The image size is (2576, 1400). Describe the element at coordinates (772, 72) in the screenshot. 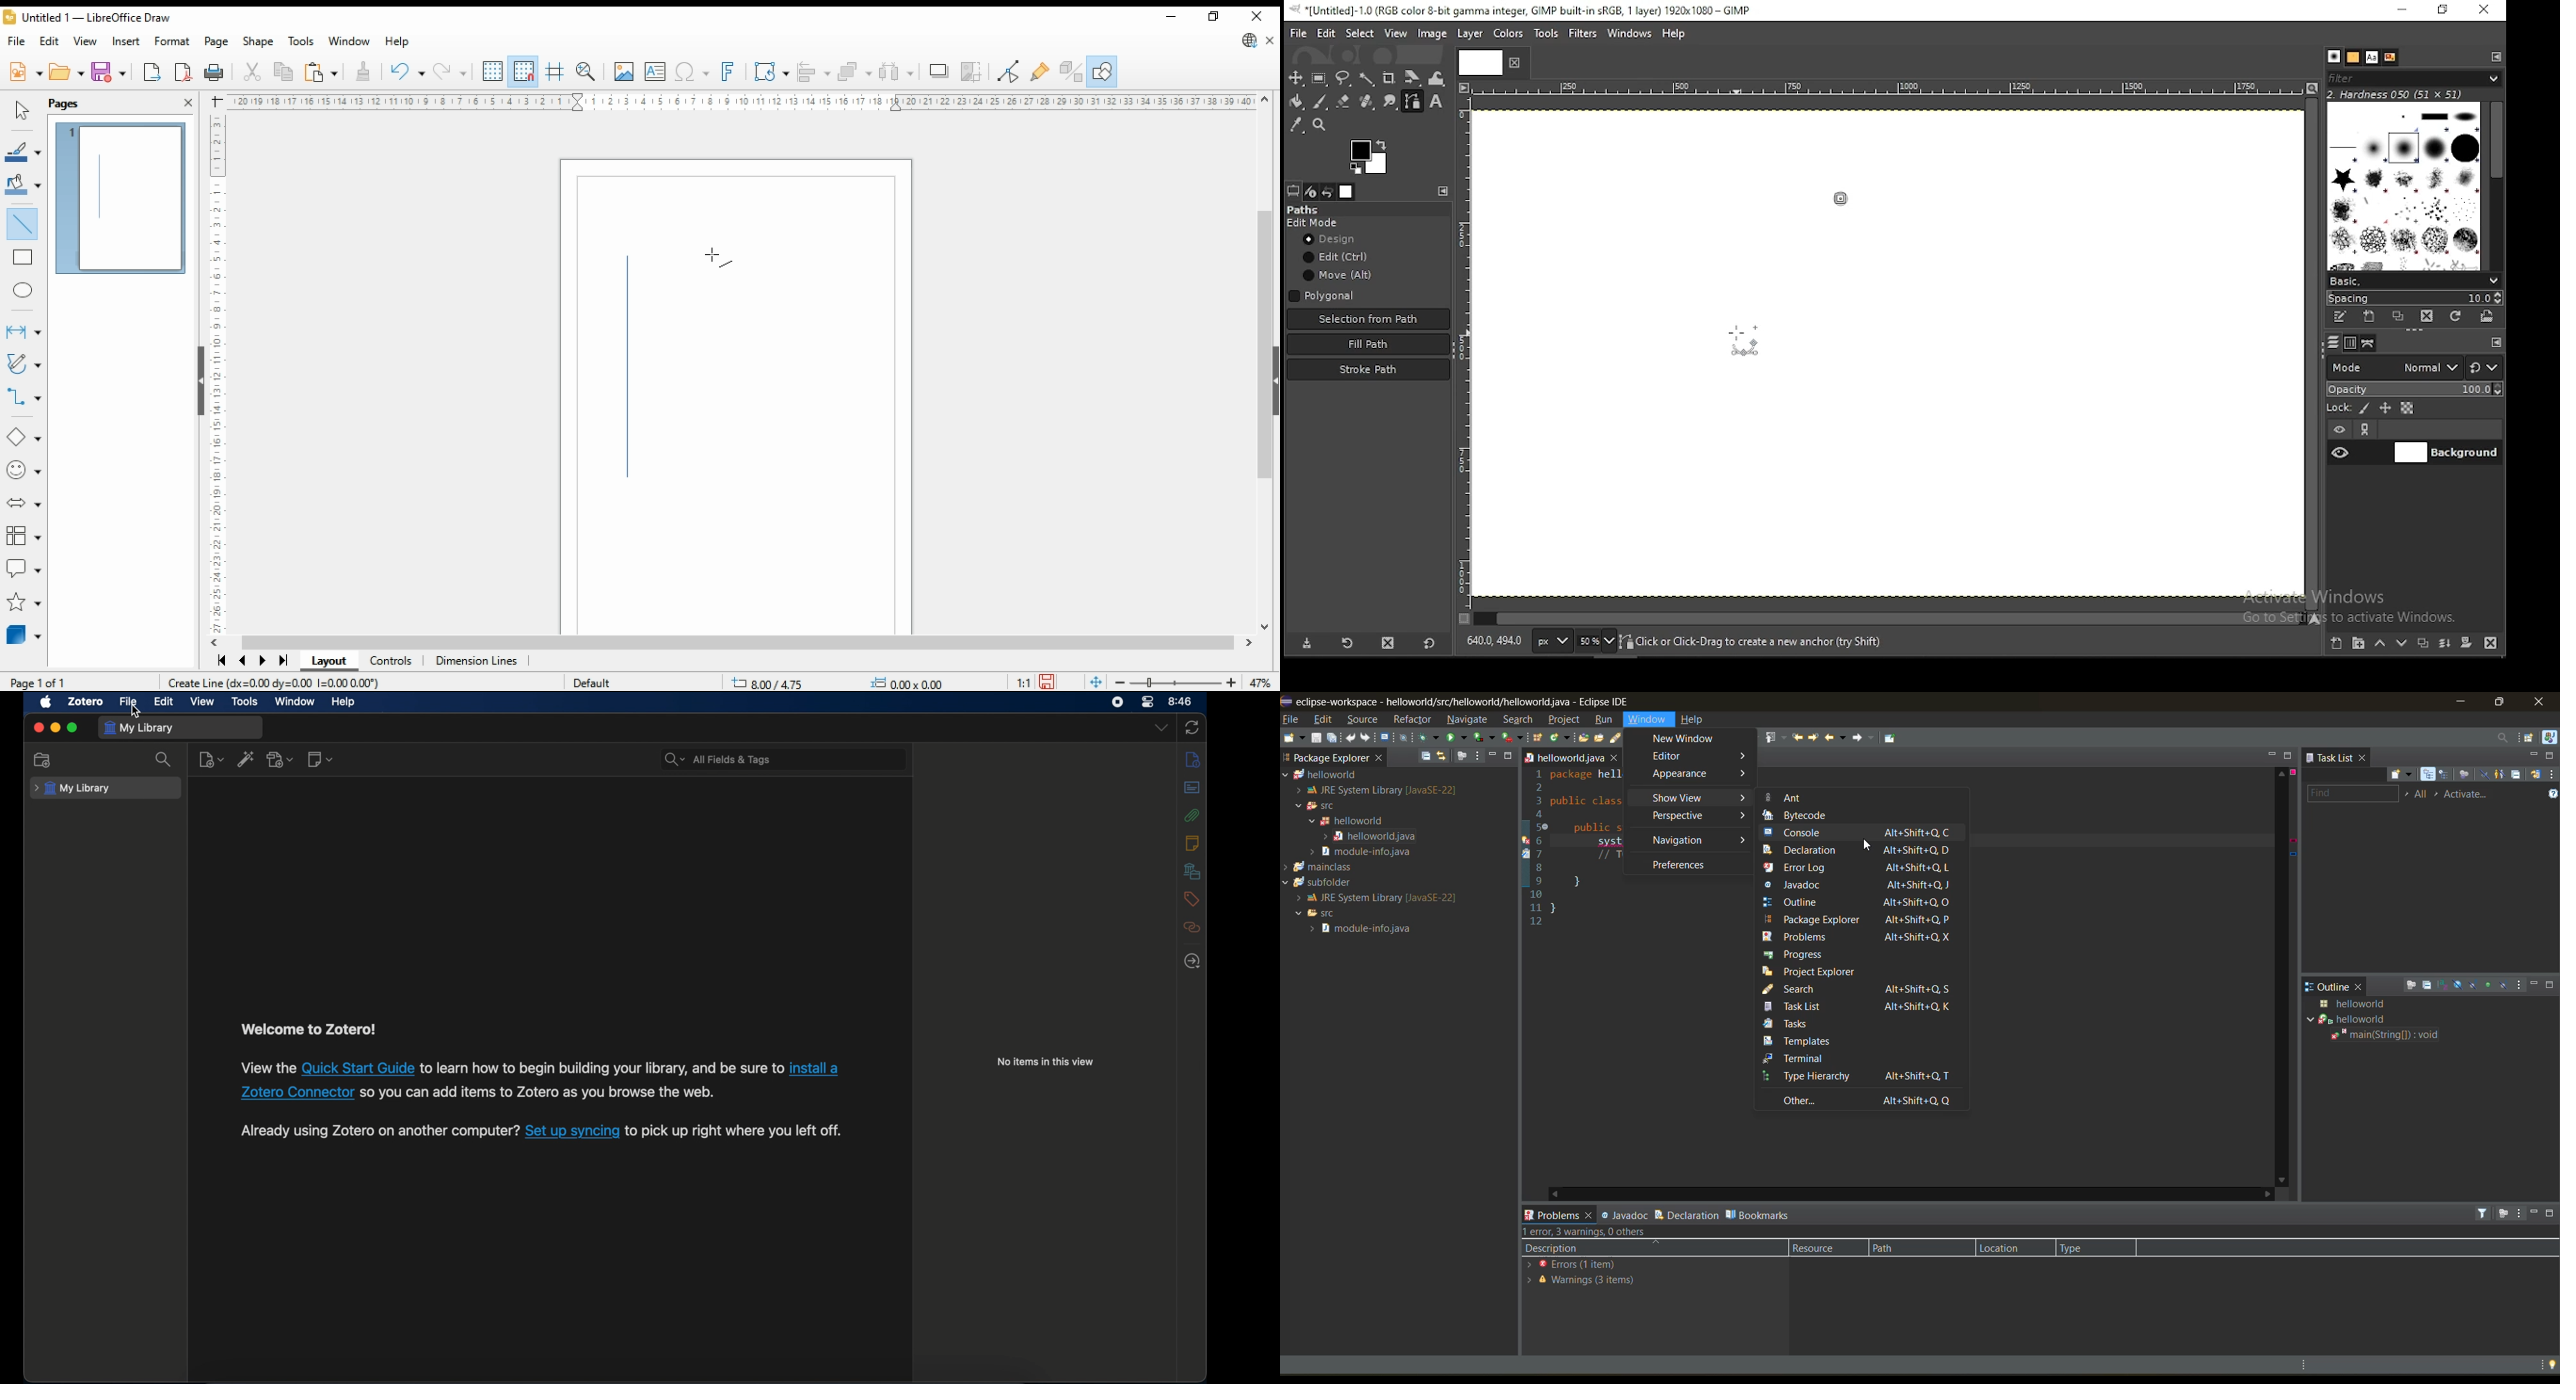

I see `transformations` at that location.